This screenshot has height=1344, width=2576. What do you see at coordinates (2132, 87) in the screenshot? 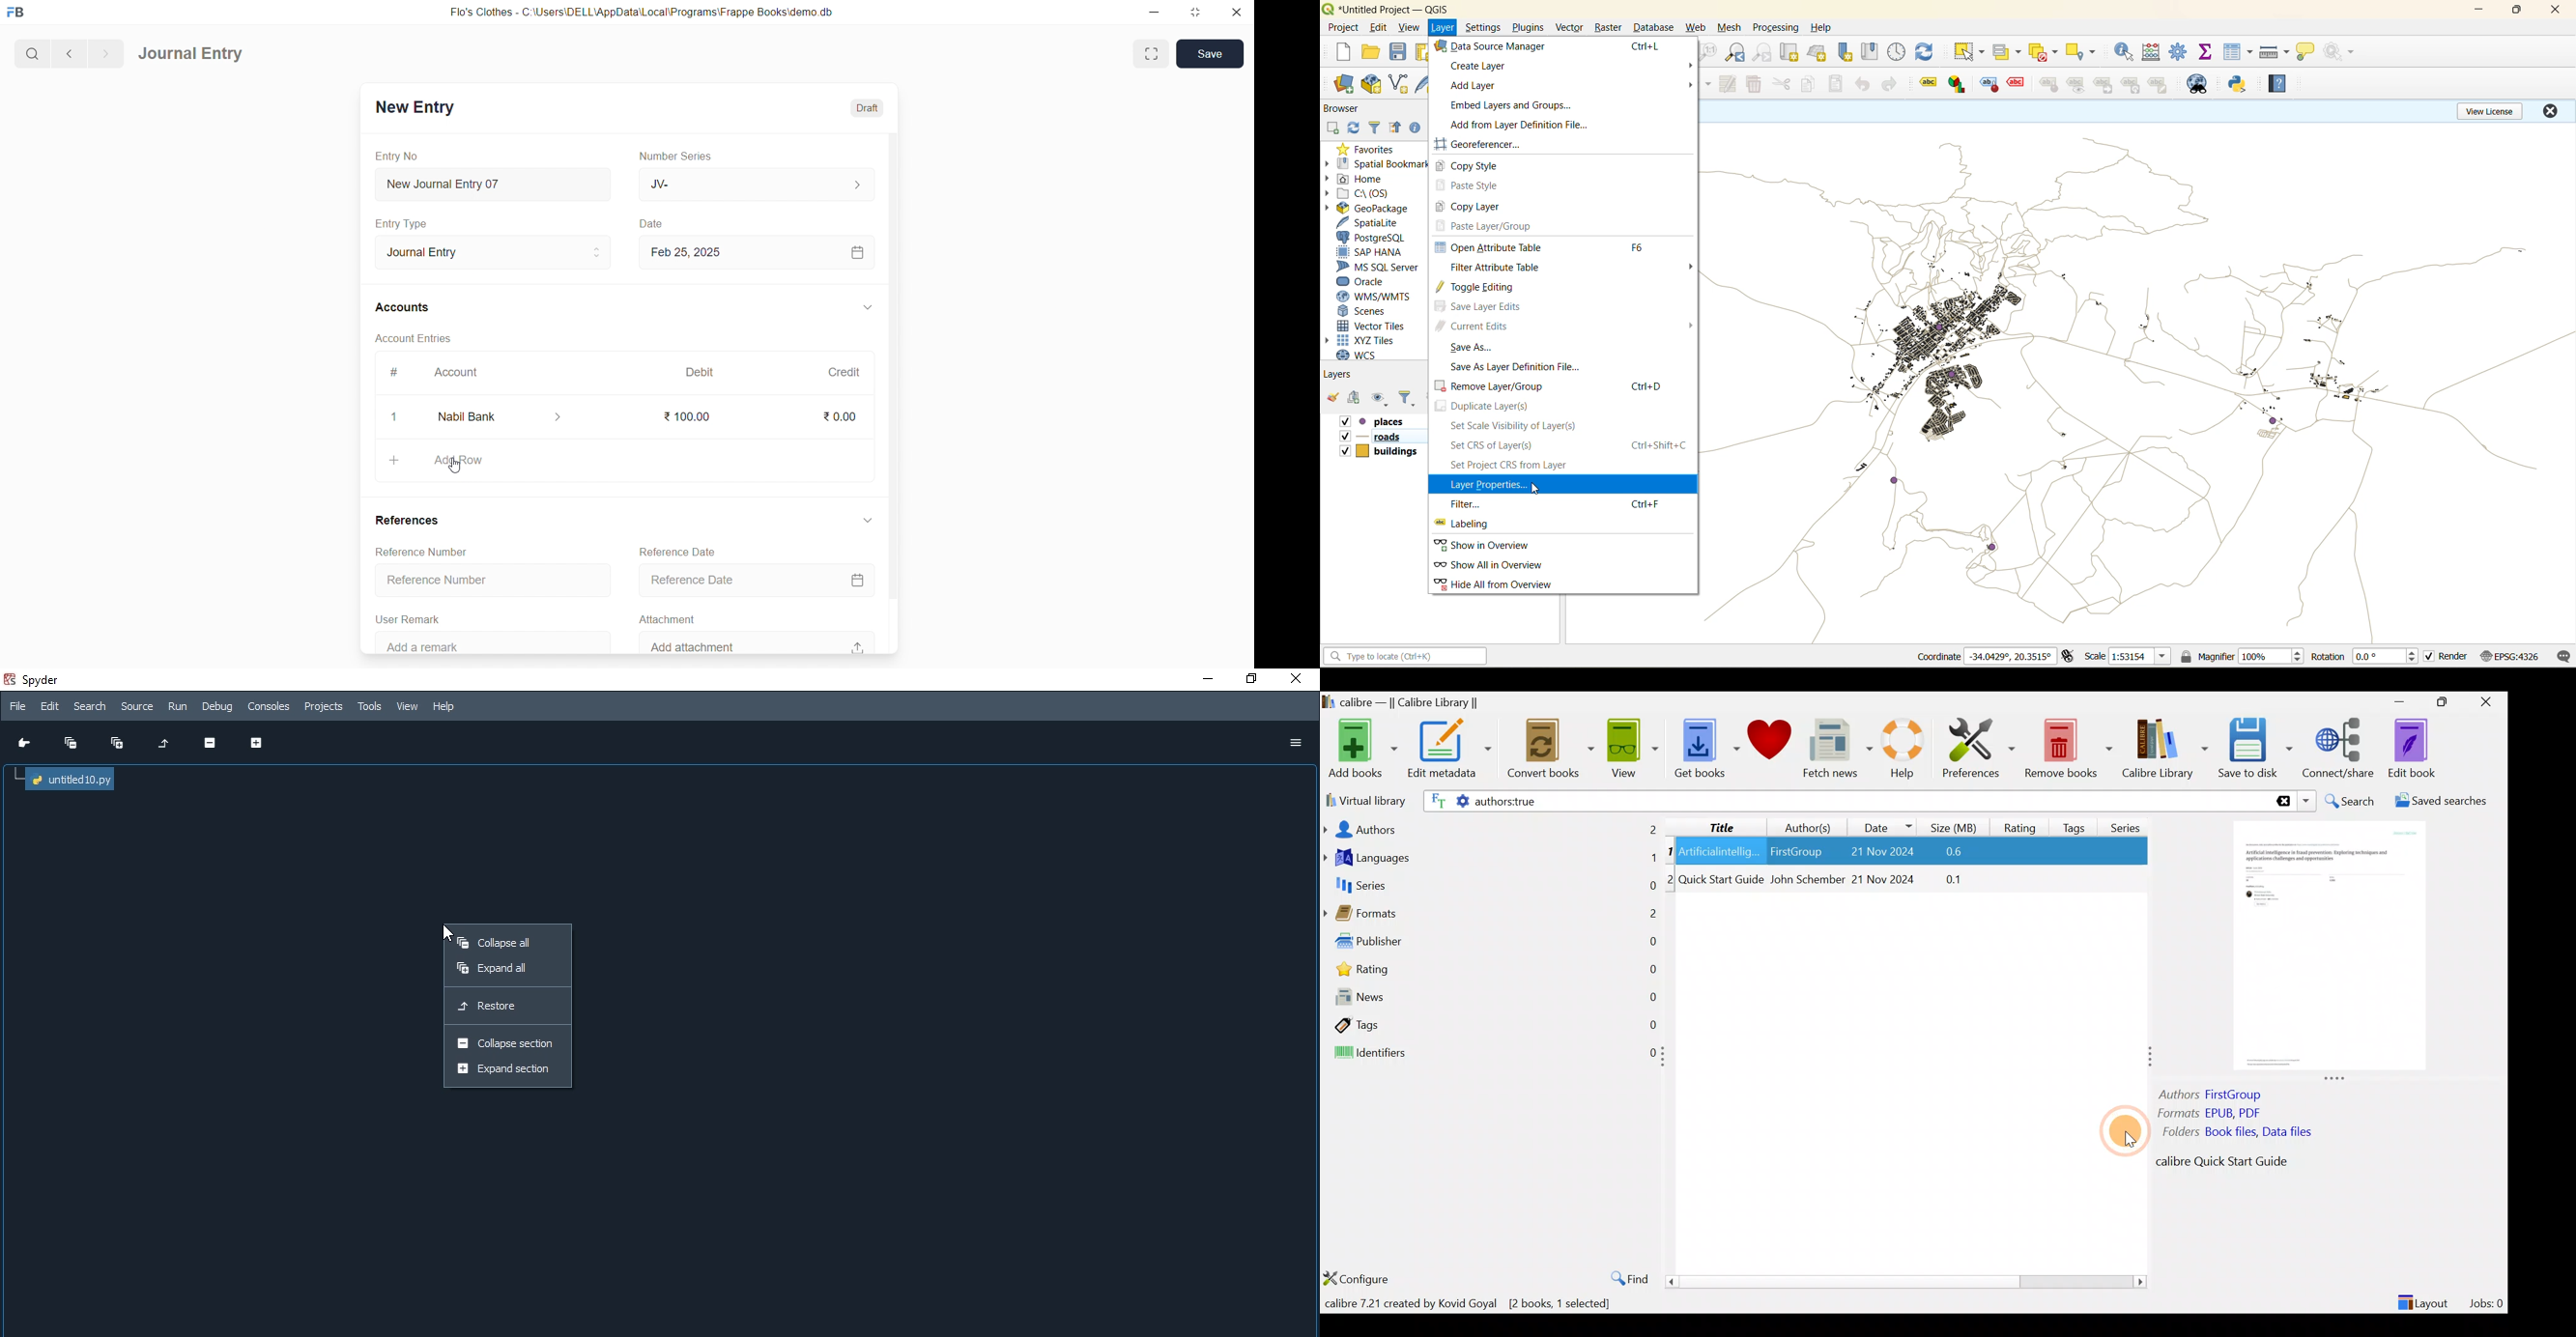
I see `label tool 8` at bounding box center [2132, 87].